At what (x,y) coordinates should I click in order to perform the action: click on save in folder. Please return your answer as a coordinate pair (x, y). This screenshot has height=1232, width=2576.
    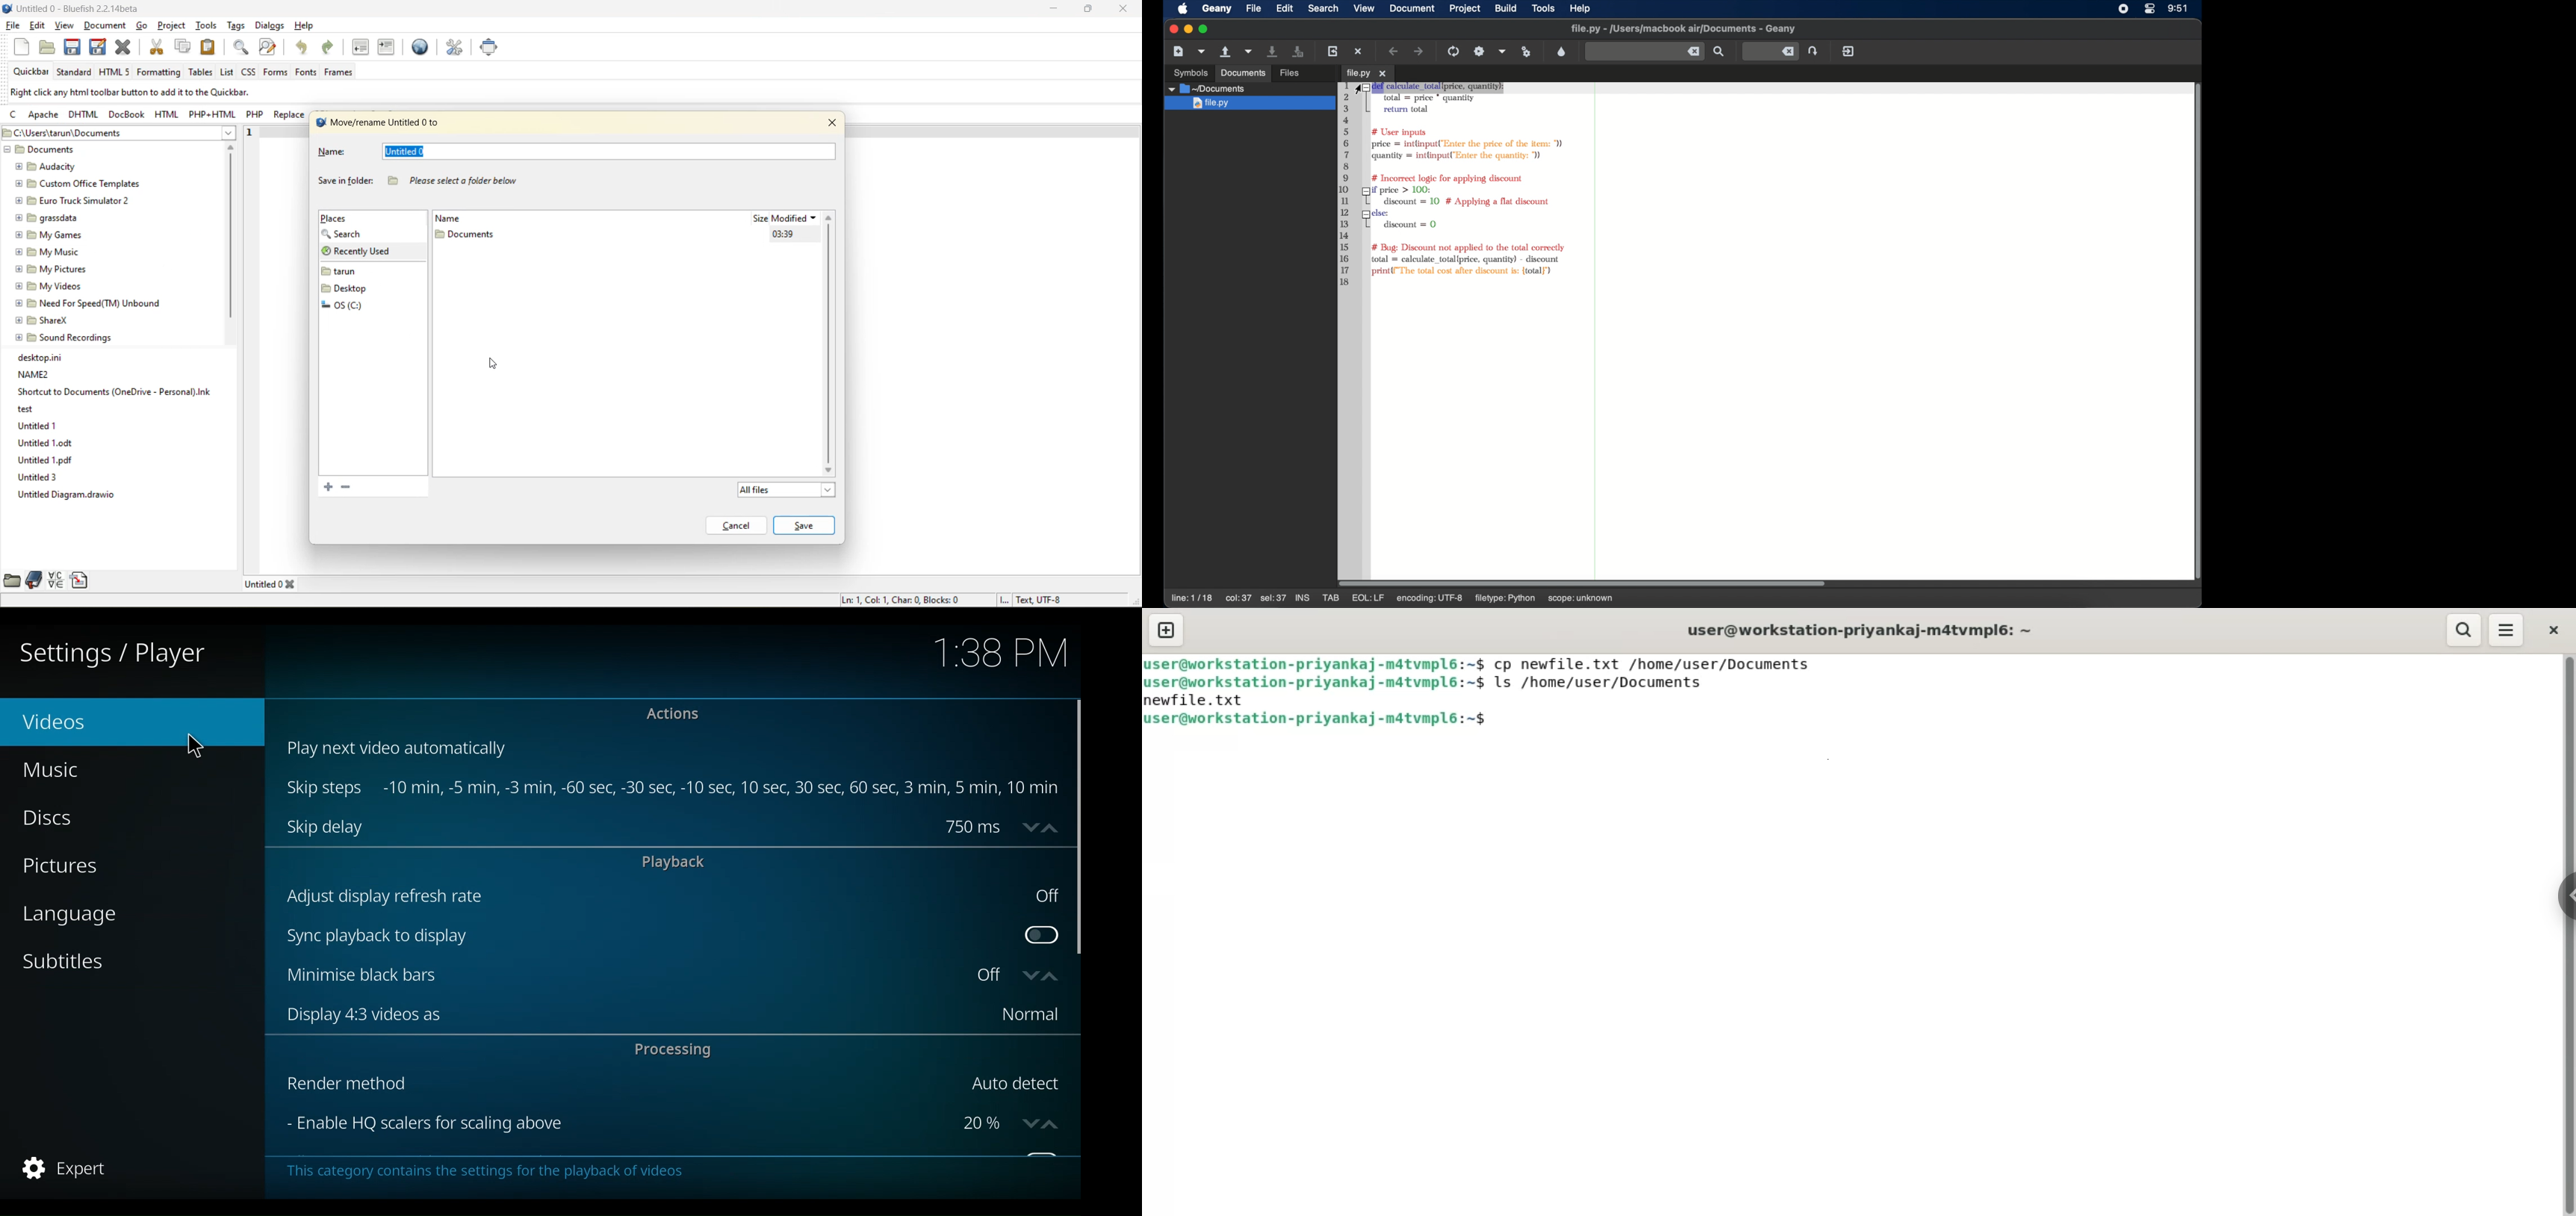
    Looking at the image, I should click on (345, 180).